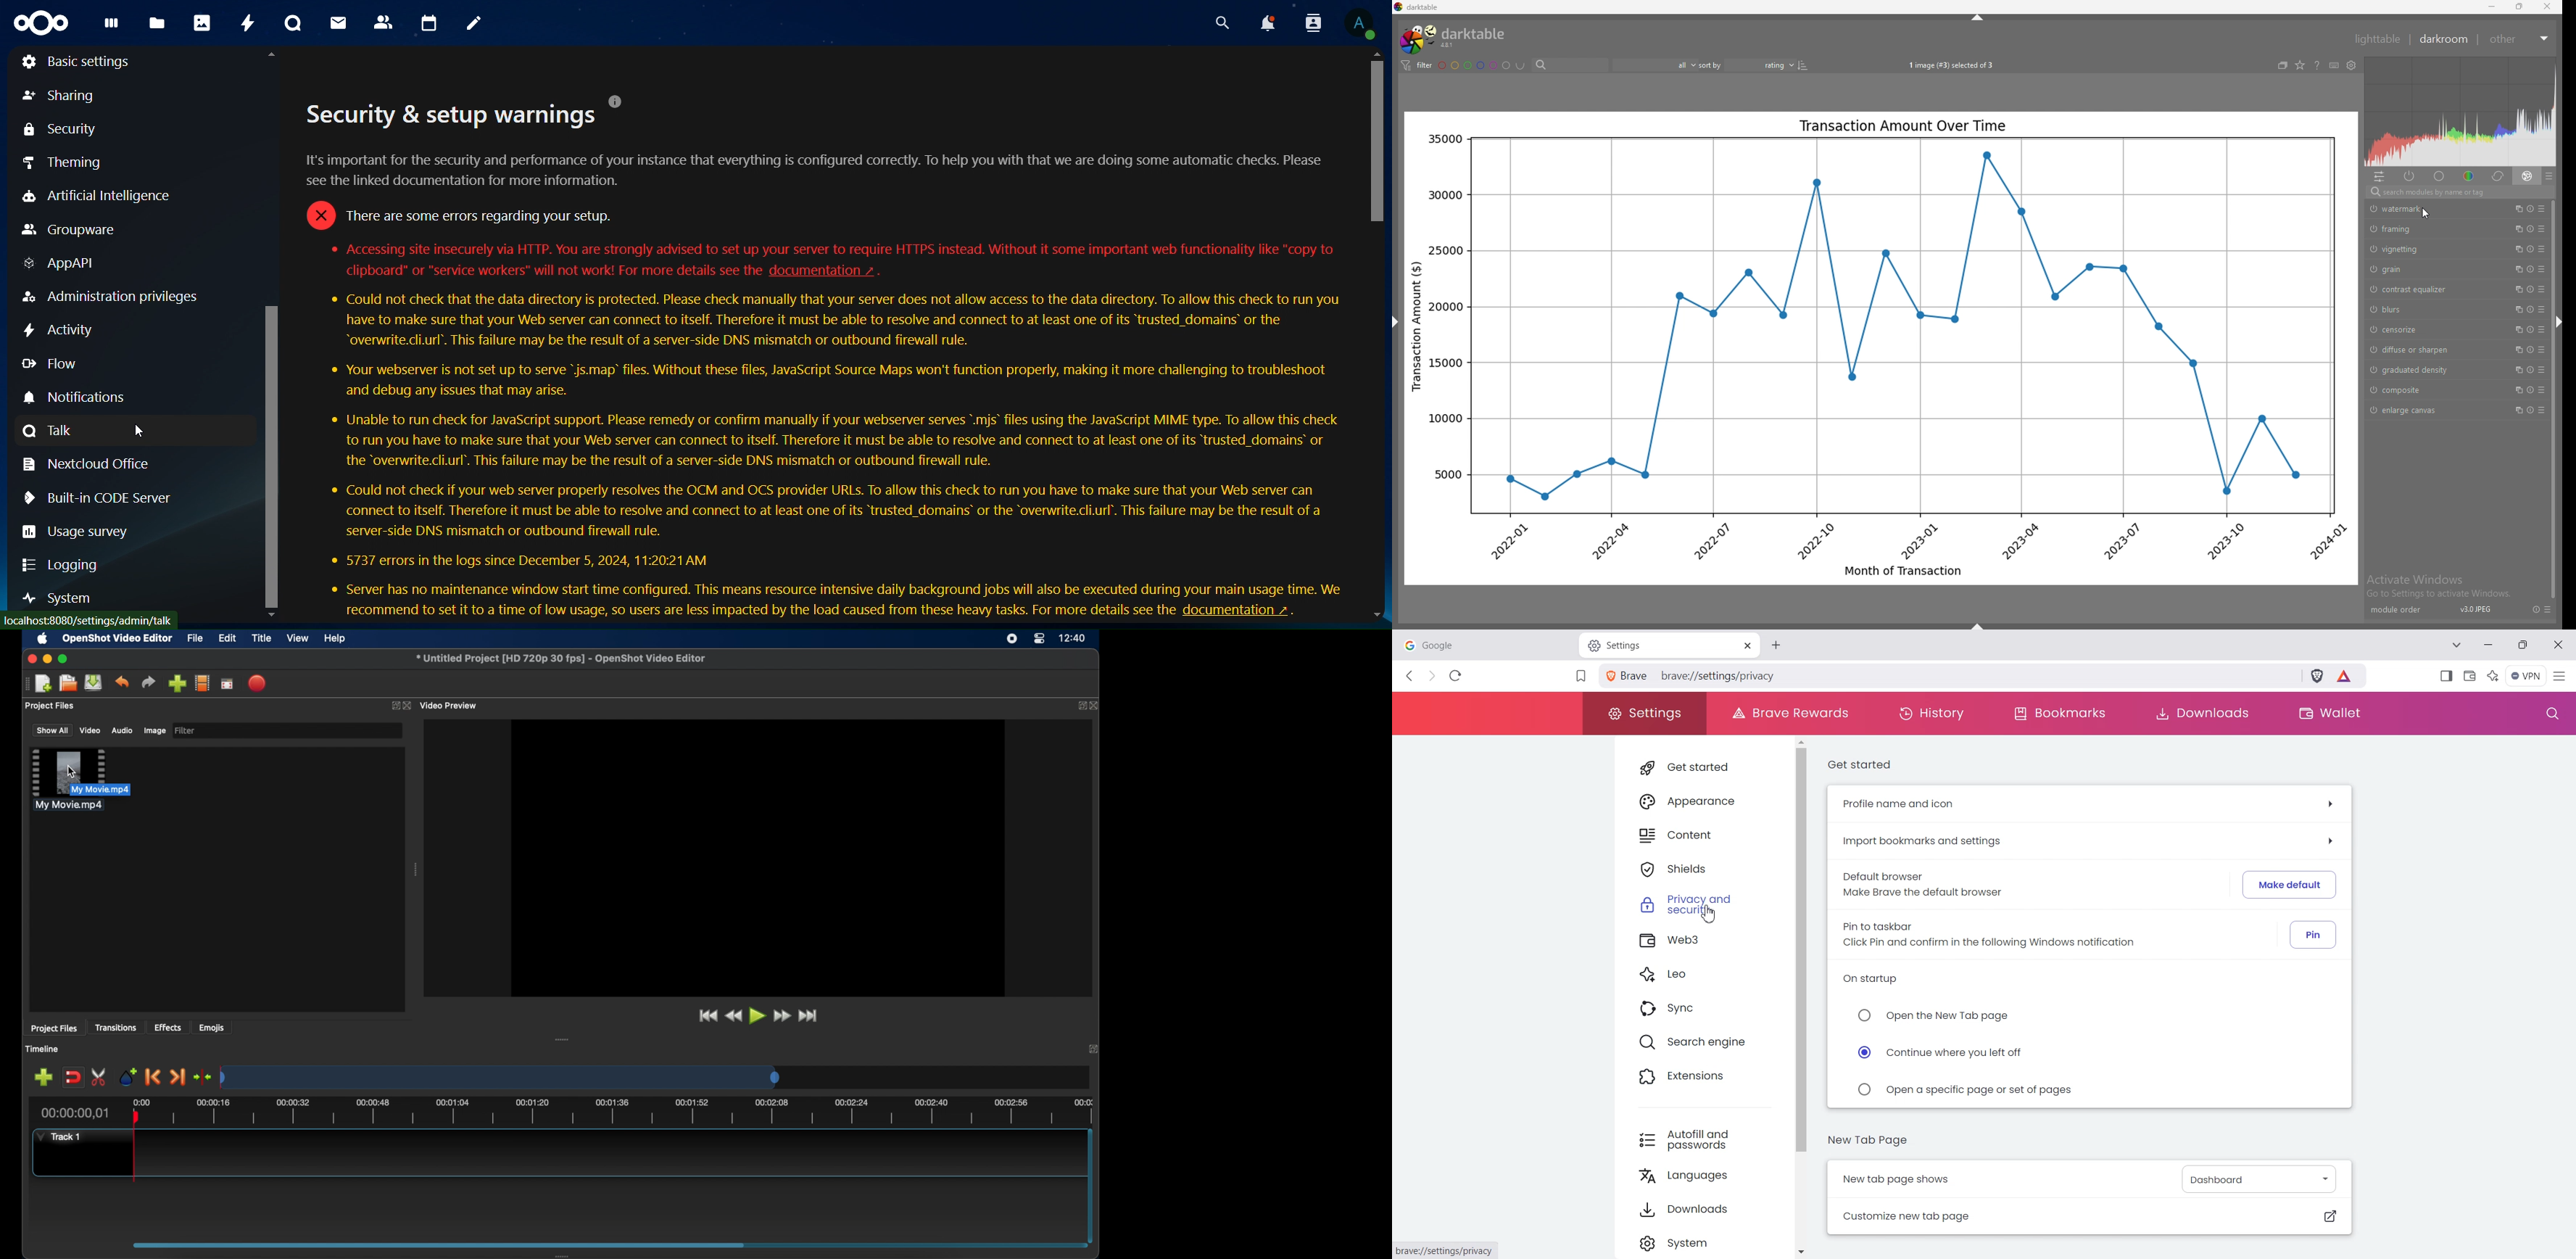 The height and width of the screenshot is (1260, 2576). I want to click on text, so click(542, 271).